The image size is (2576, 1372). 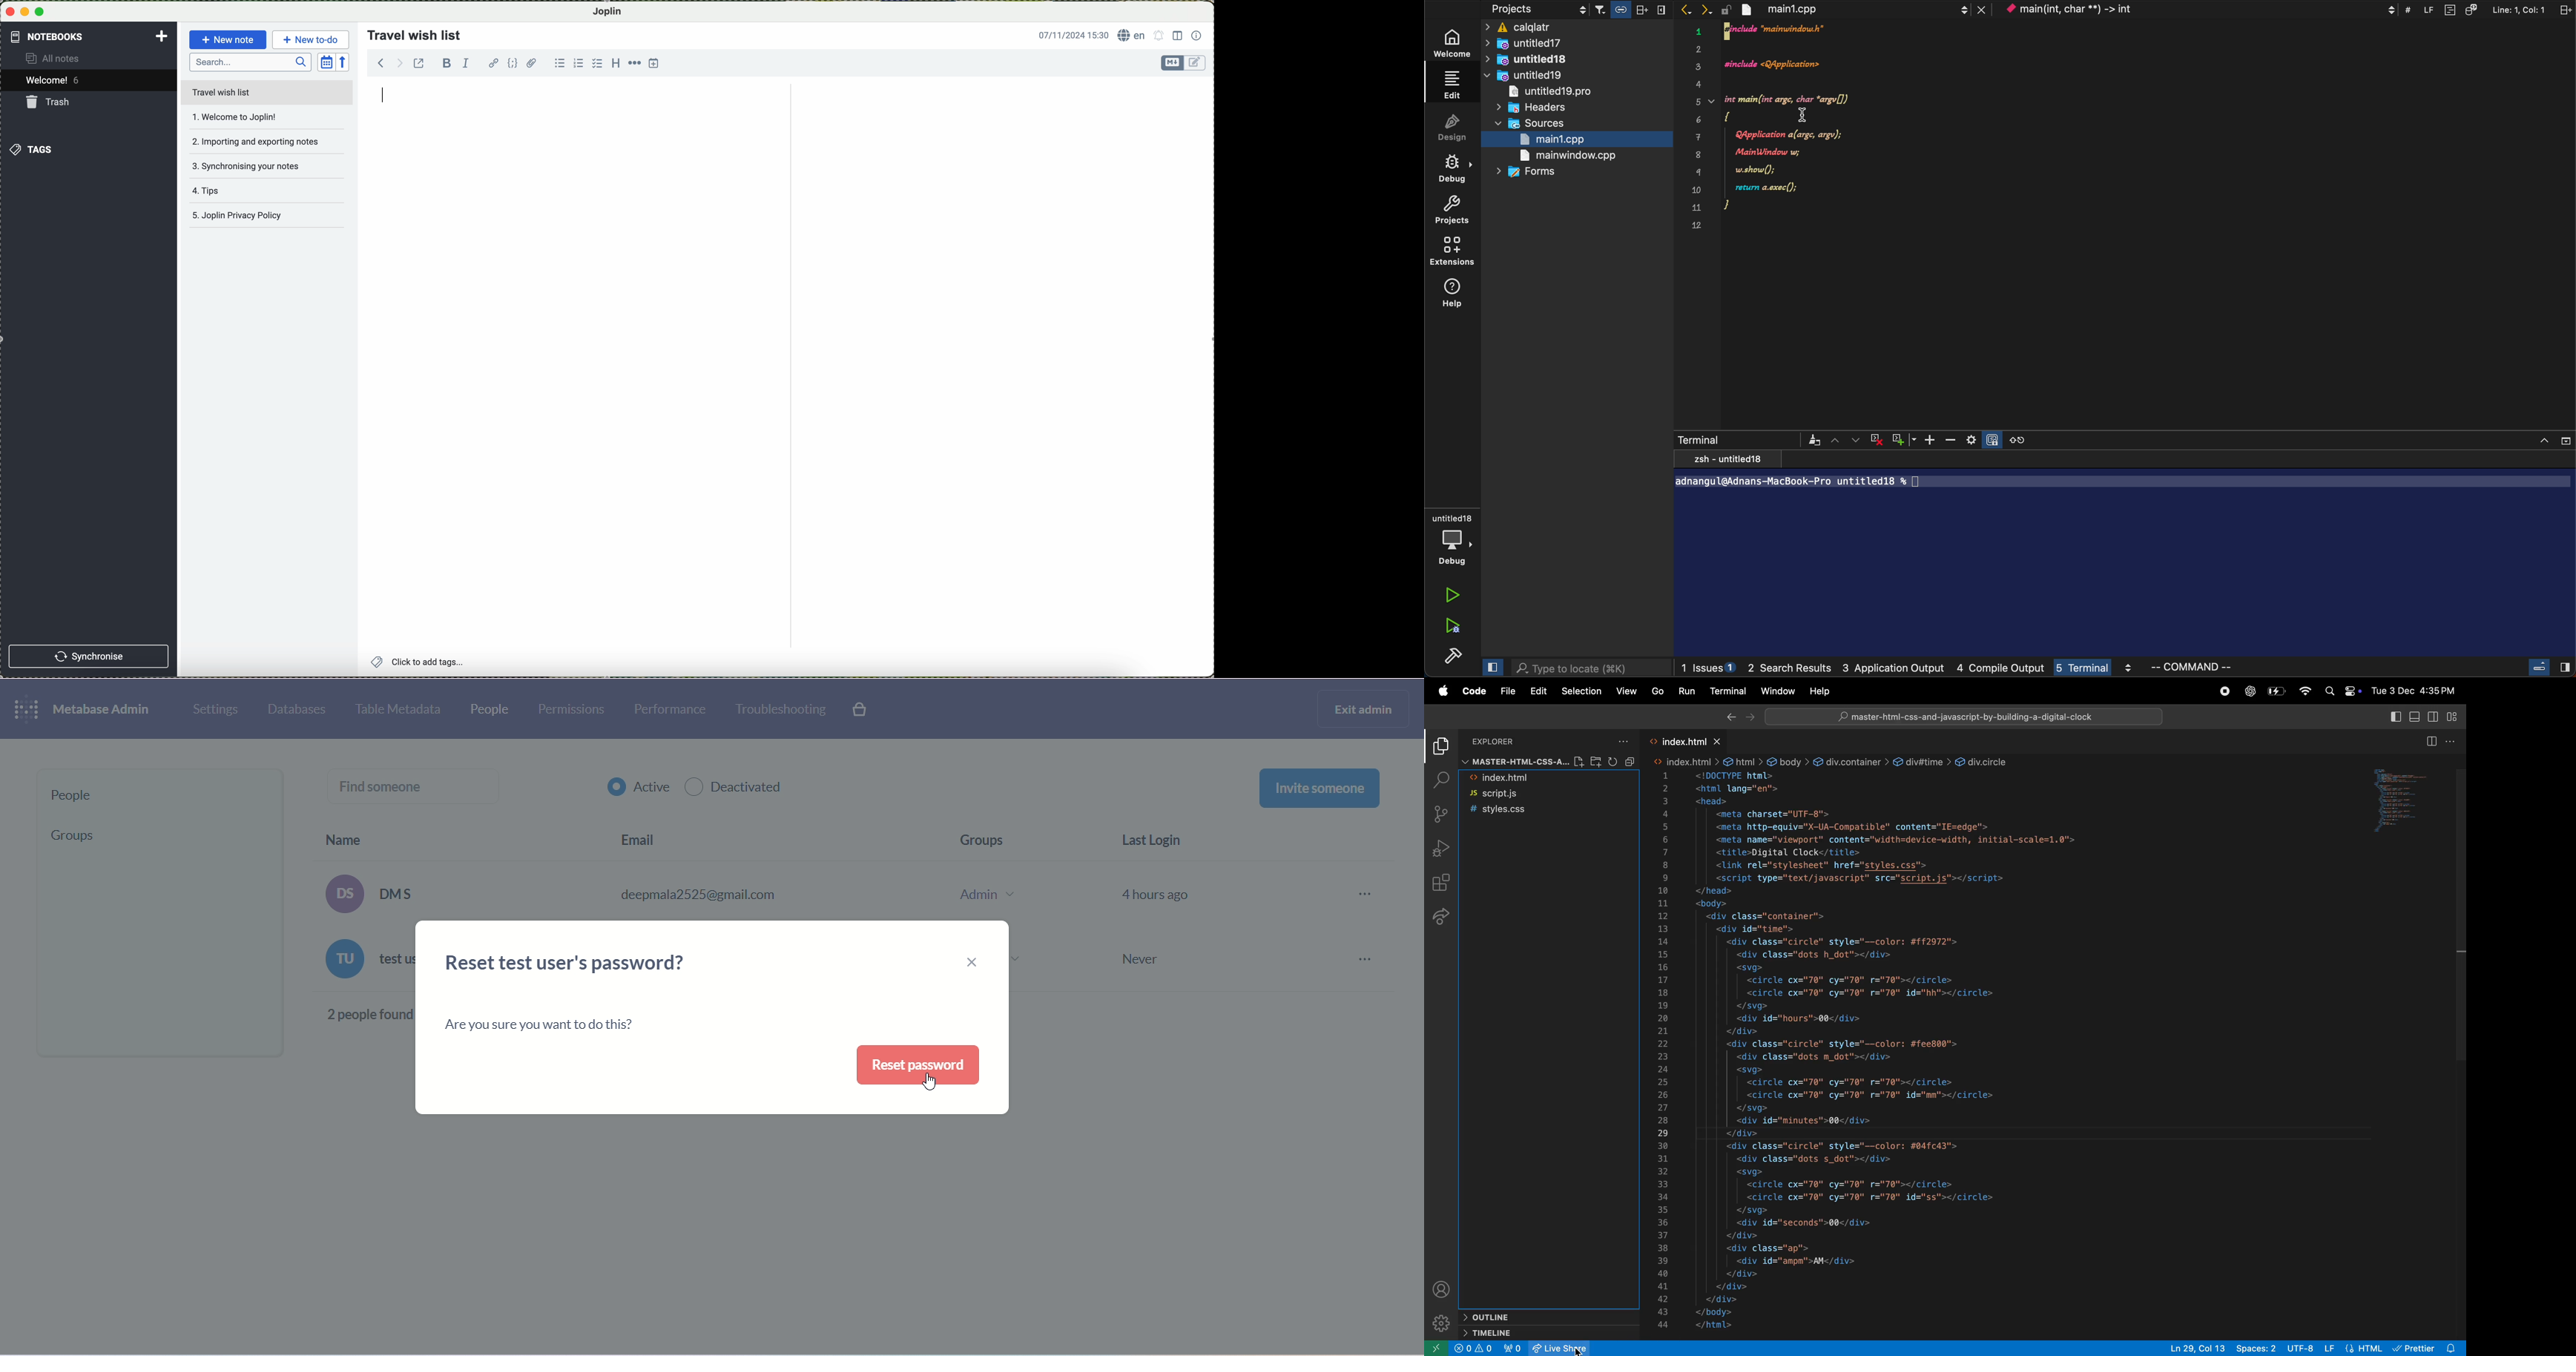 I want to click on welcome 5, so click(x=55, y=81).